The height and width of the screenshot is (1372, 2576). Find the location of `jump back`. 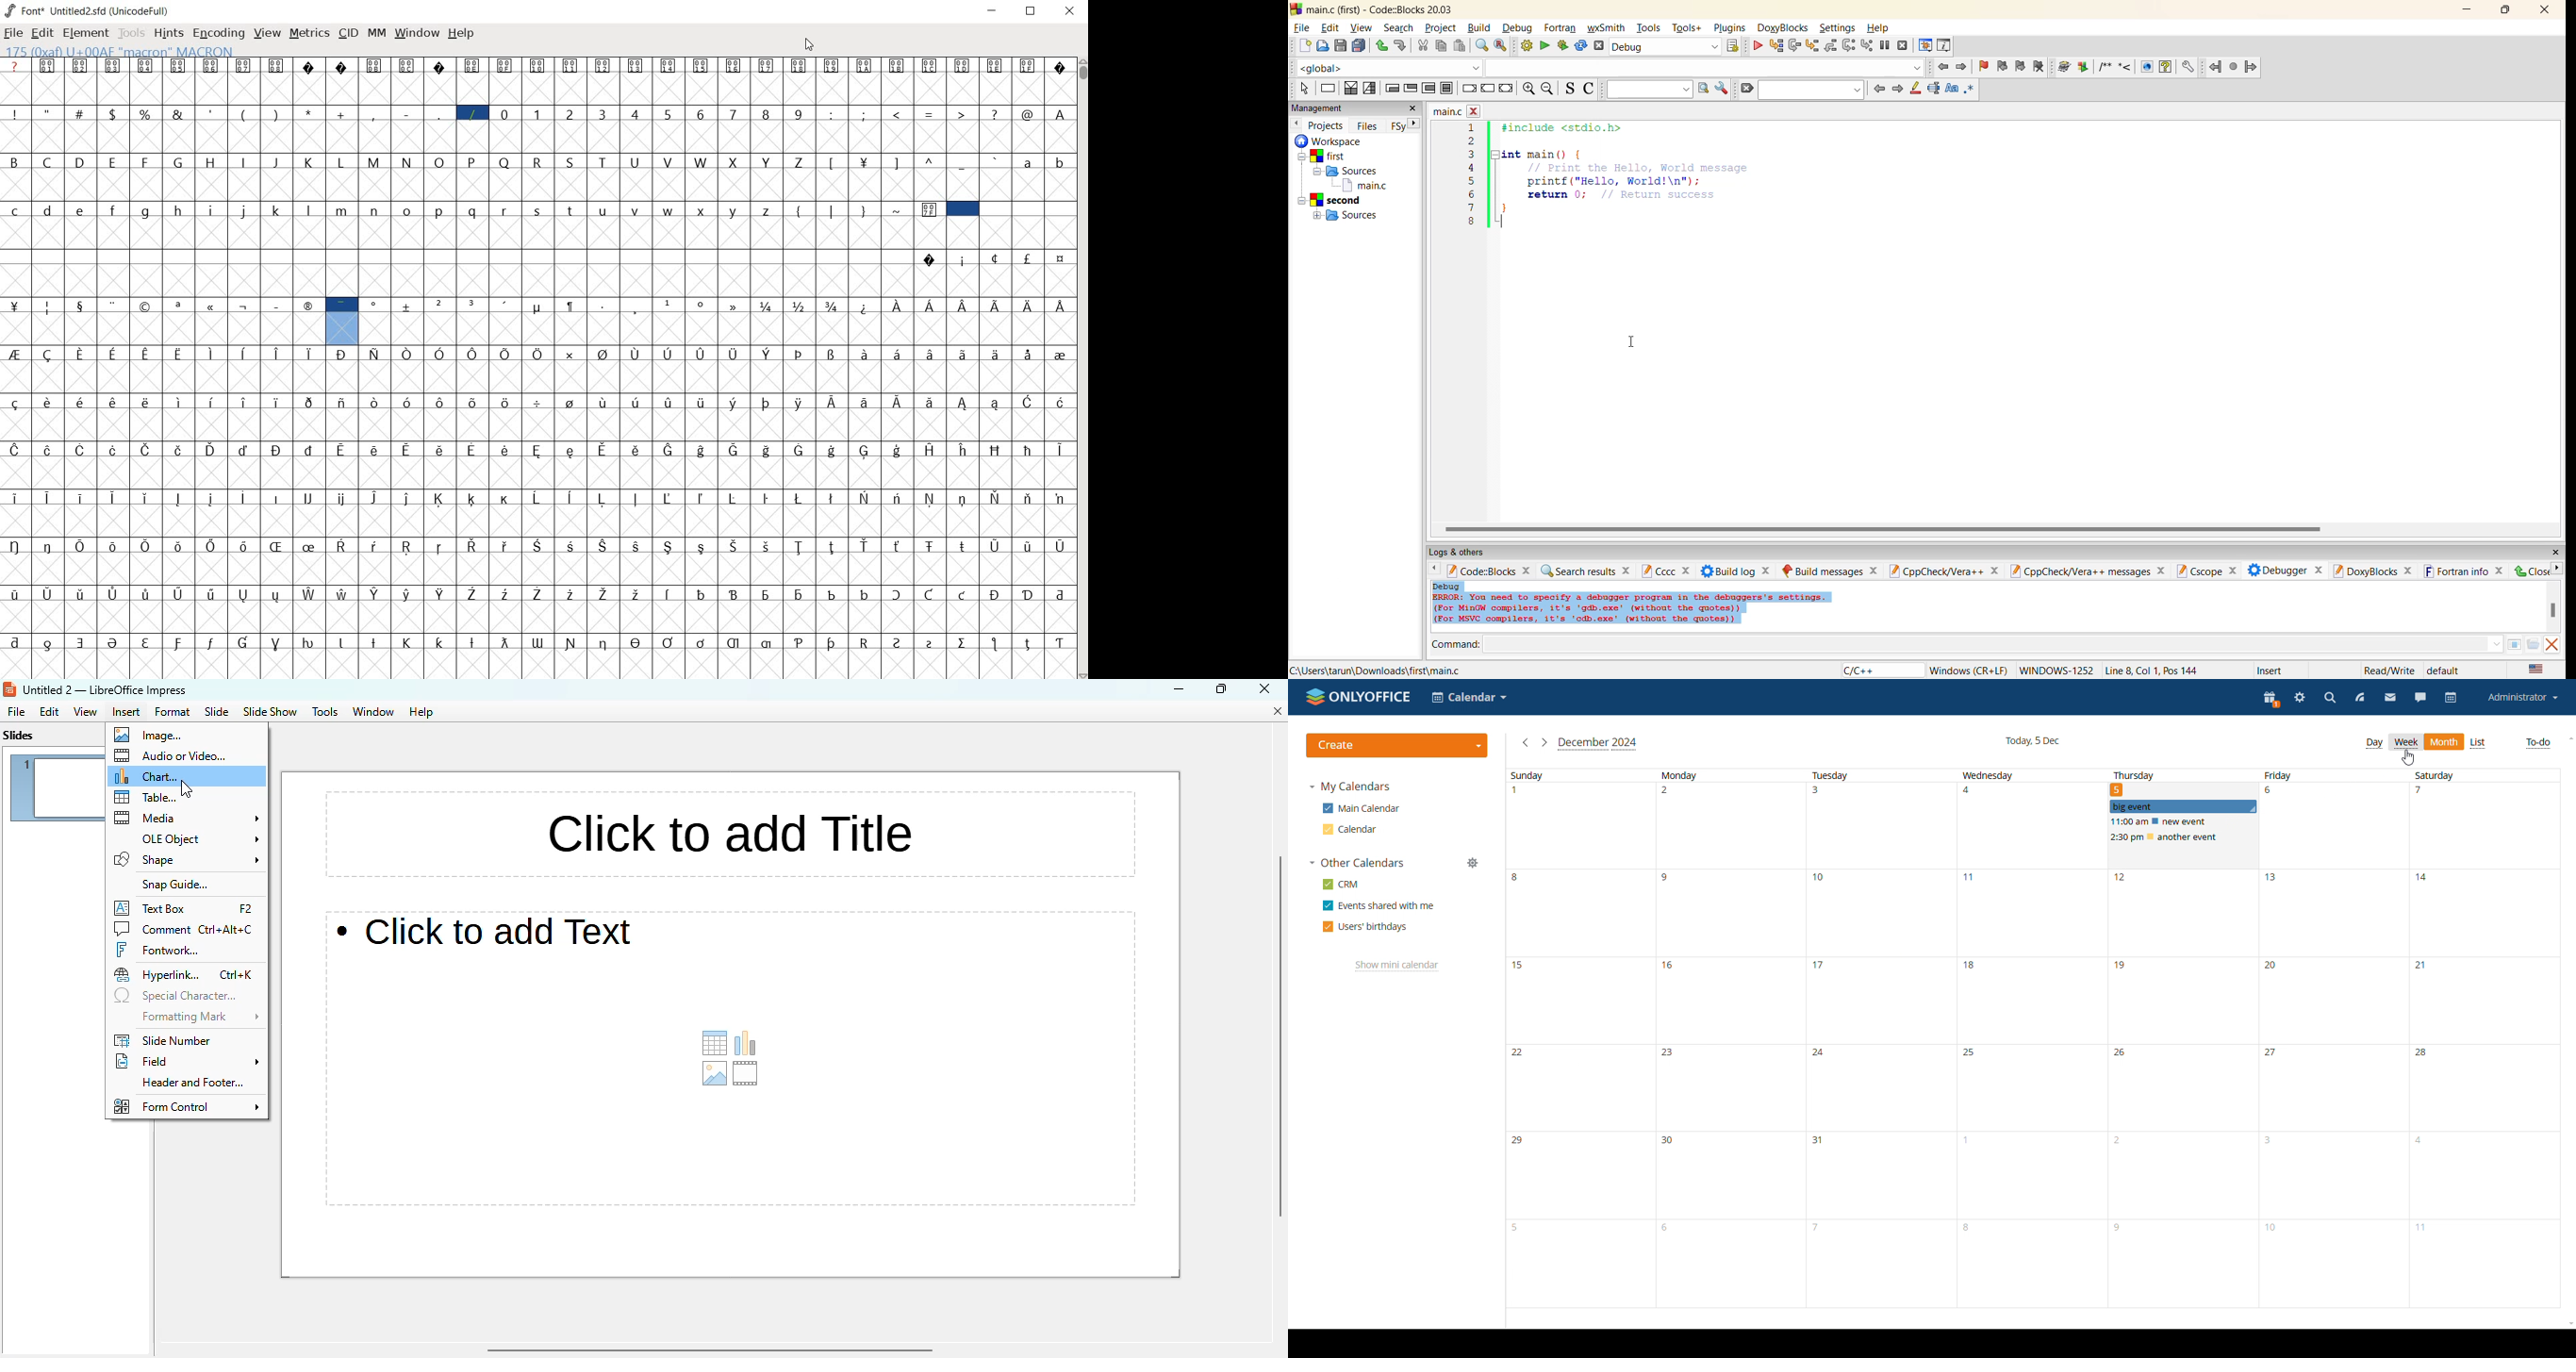

jump back is located at coordinates (2216, 65).